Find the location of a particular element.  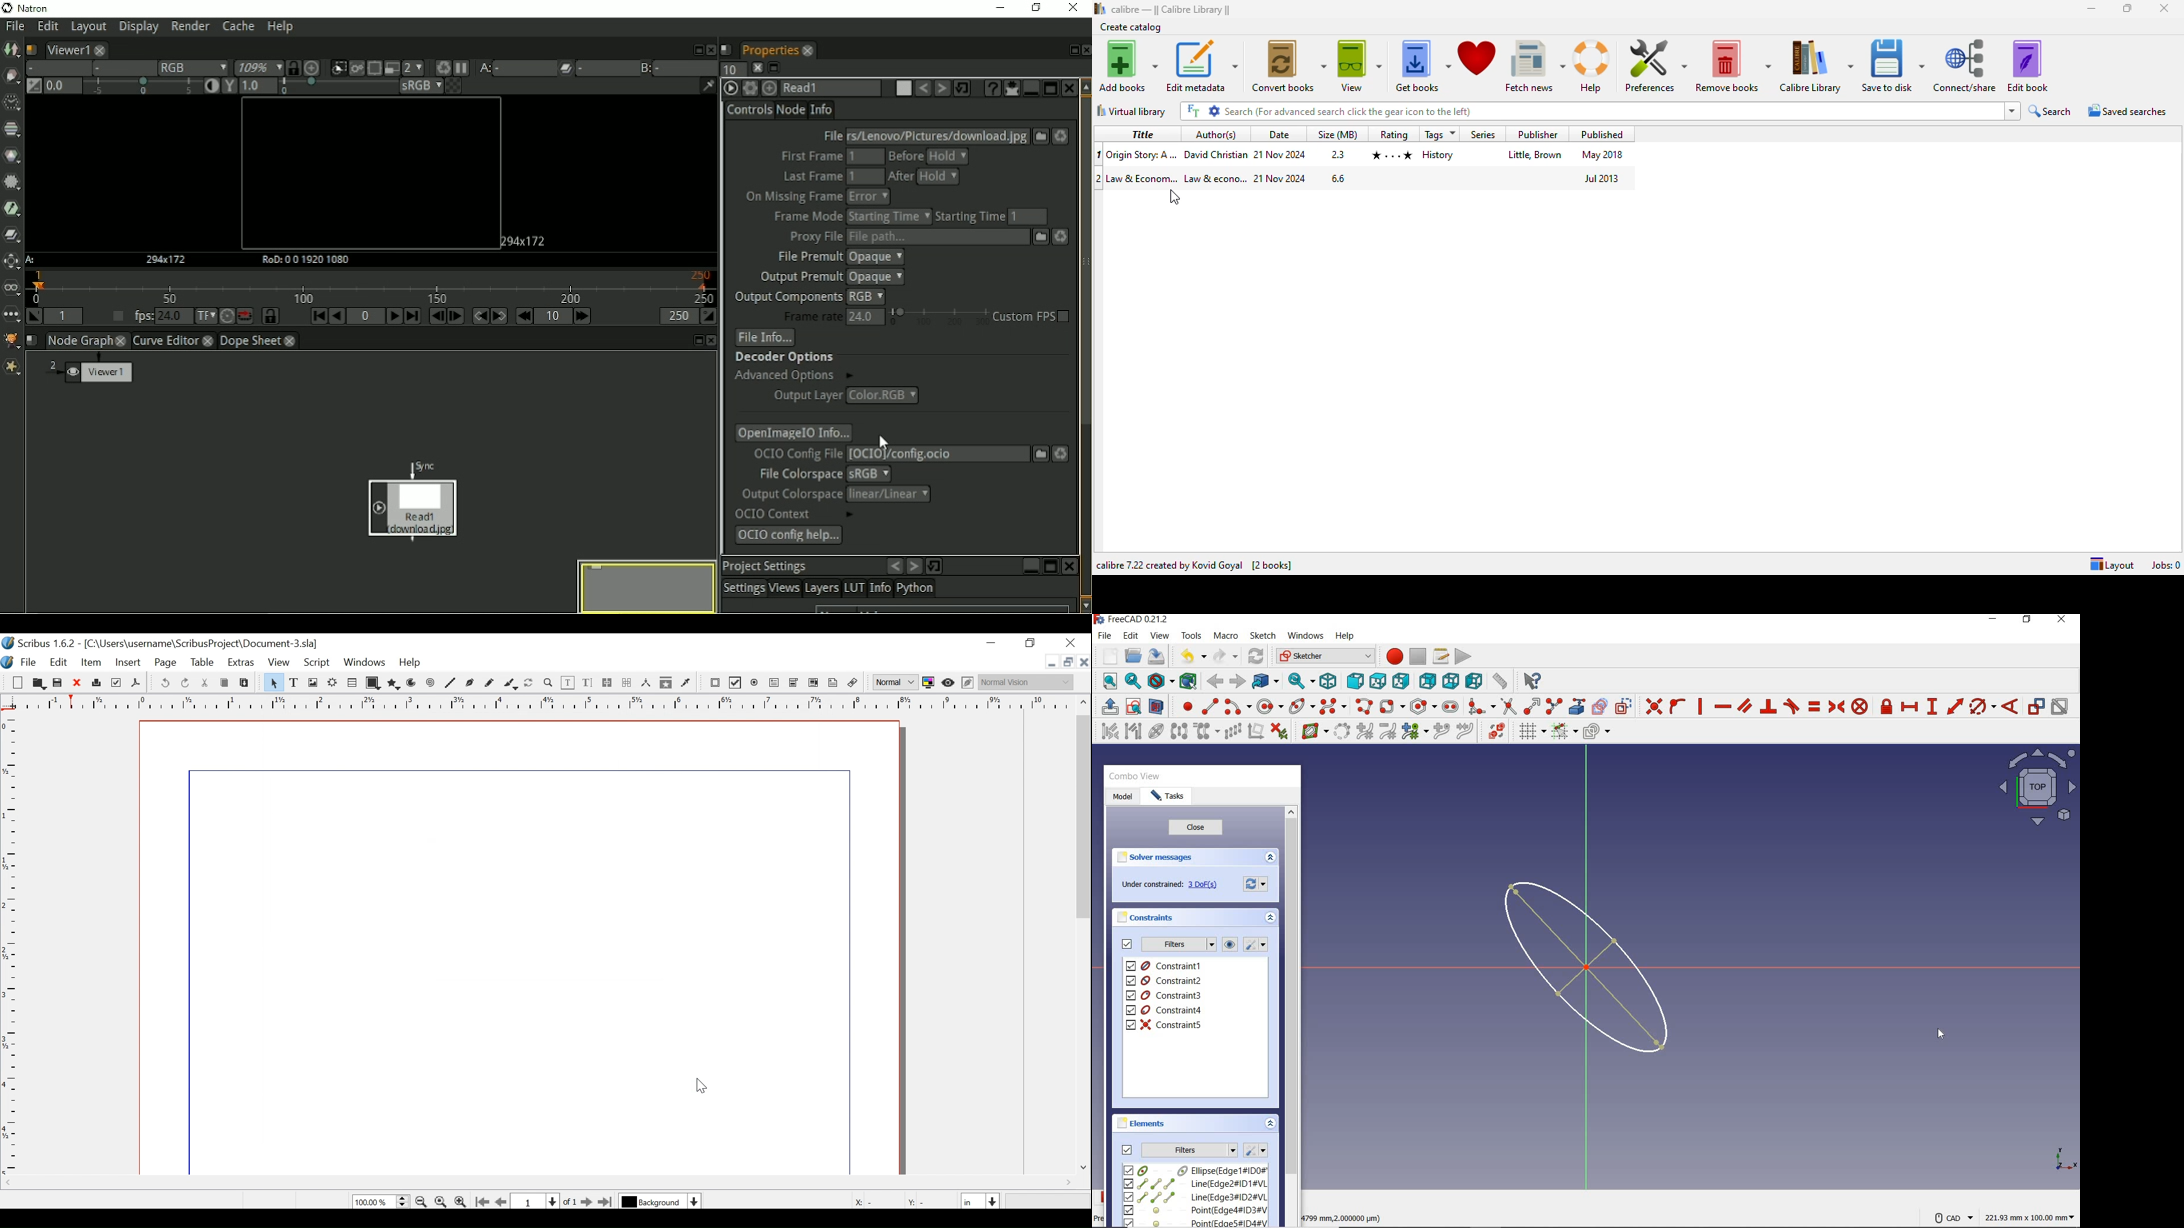

constrain ar/circle is located at coordinates (1983, 706).